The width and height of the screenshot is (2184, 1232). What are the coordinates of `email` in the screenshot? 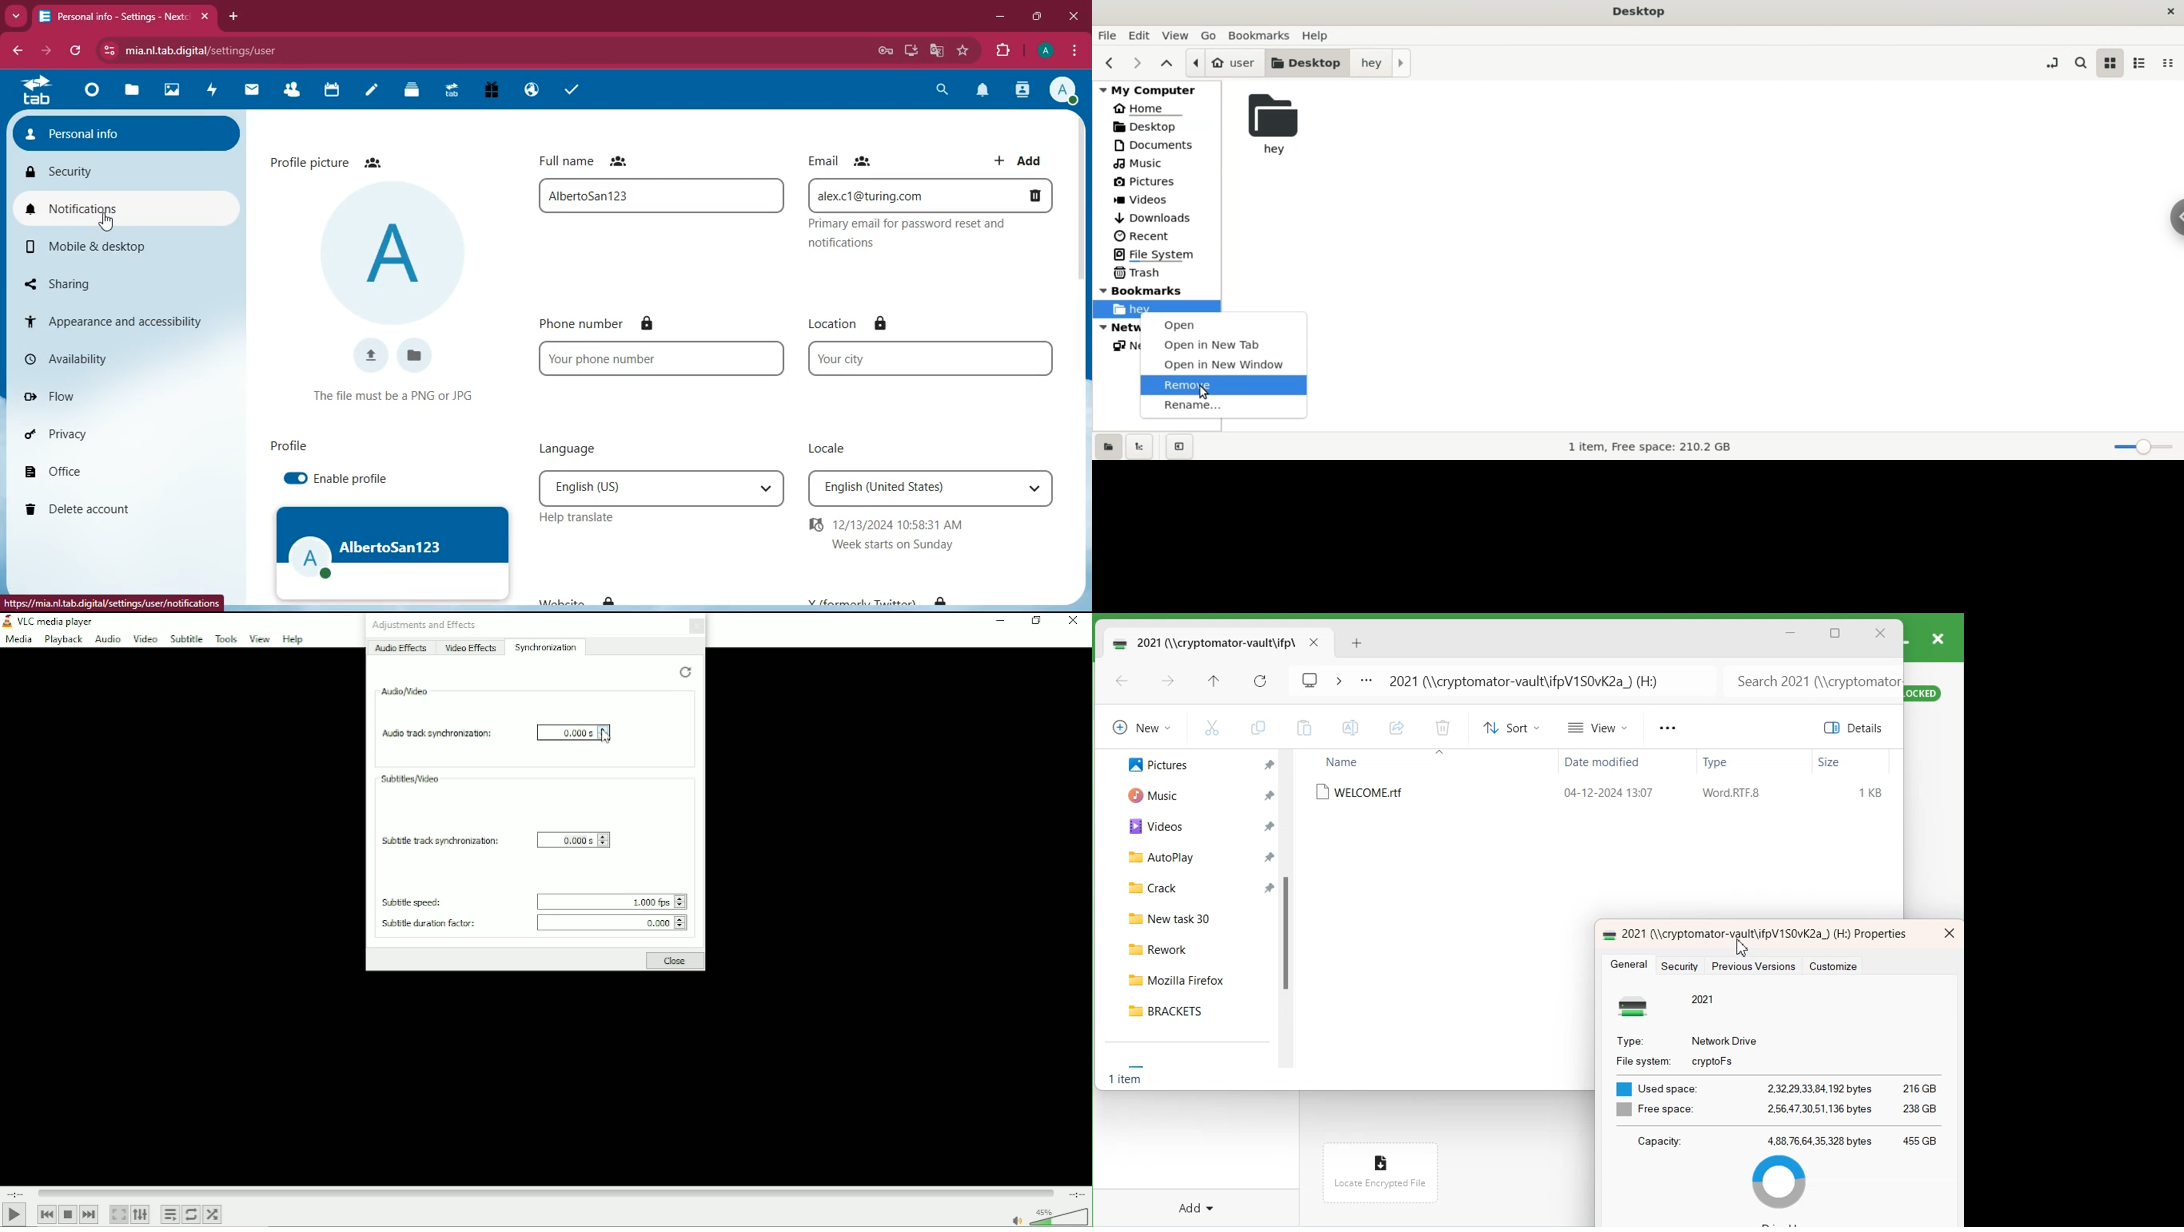 It's located at (820, 159).